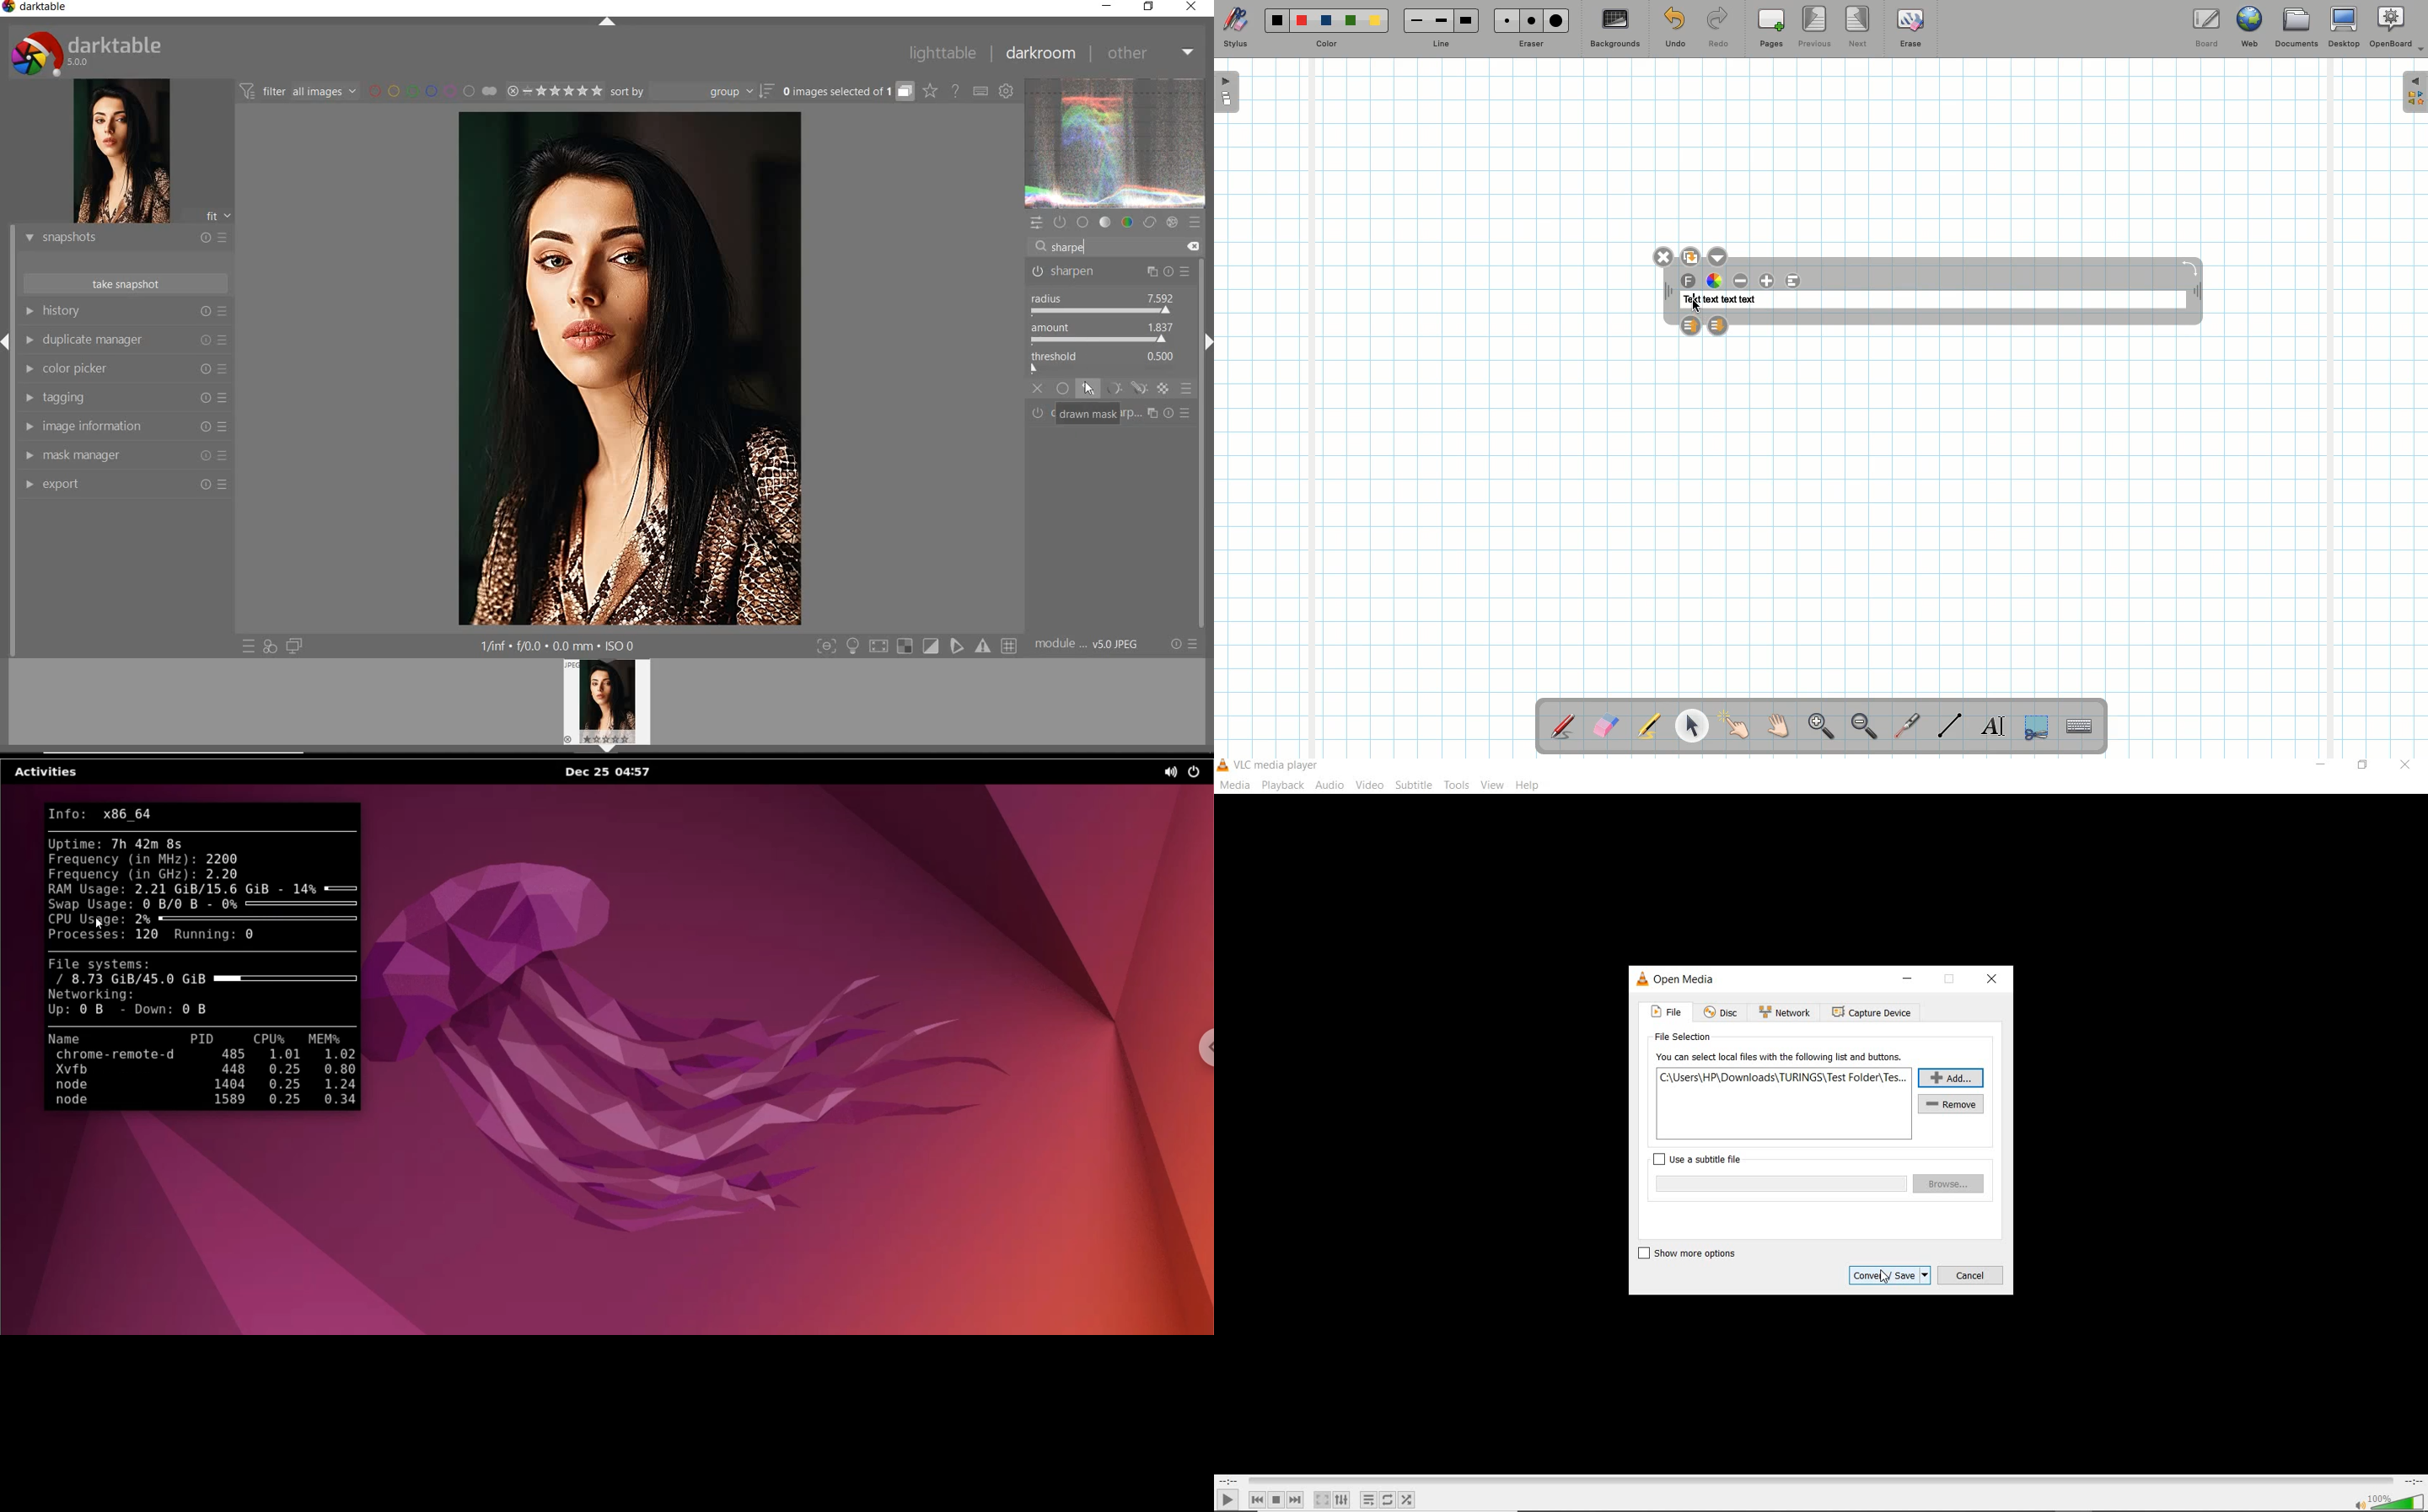 The image size is (2436, 1512). Describe the element at coordinates (1467, 20) in the screenshot. I see `Large line` at that location.